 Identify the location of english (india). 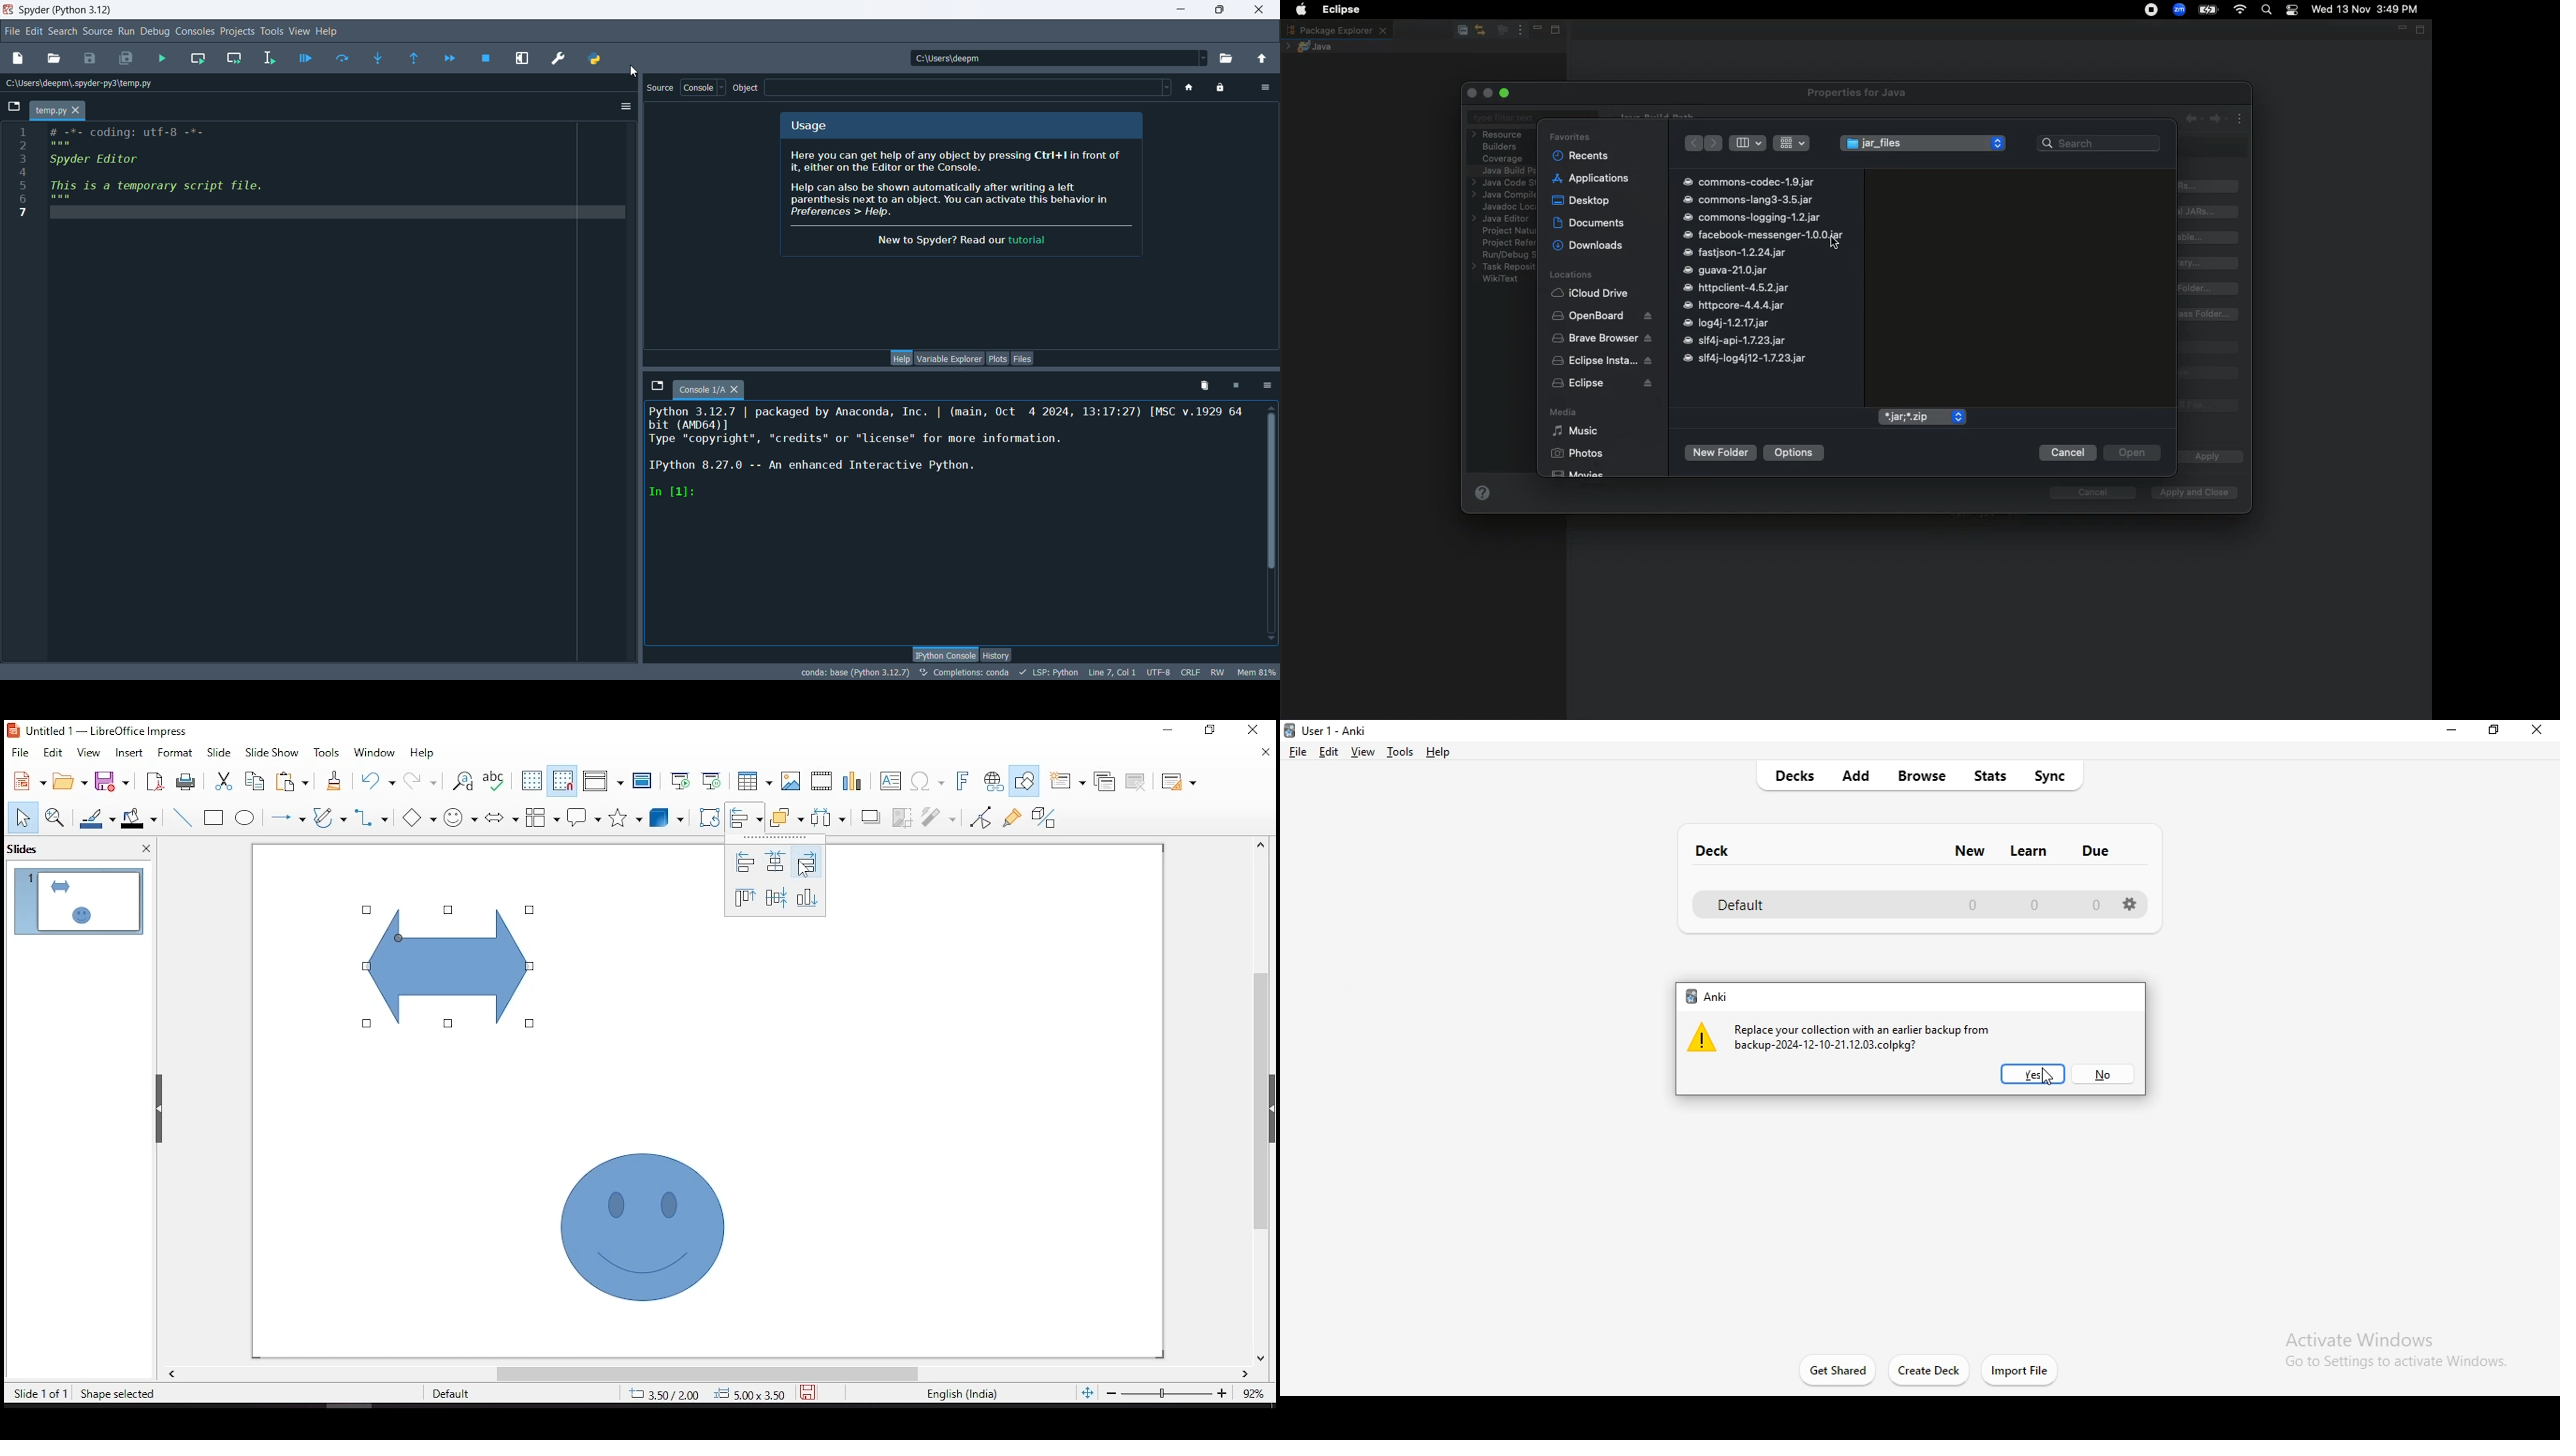
(961, 1392).